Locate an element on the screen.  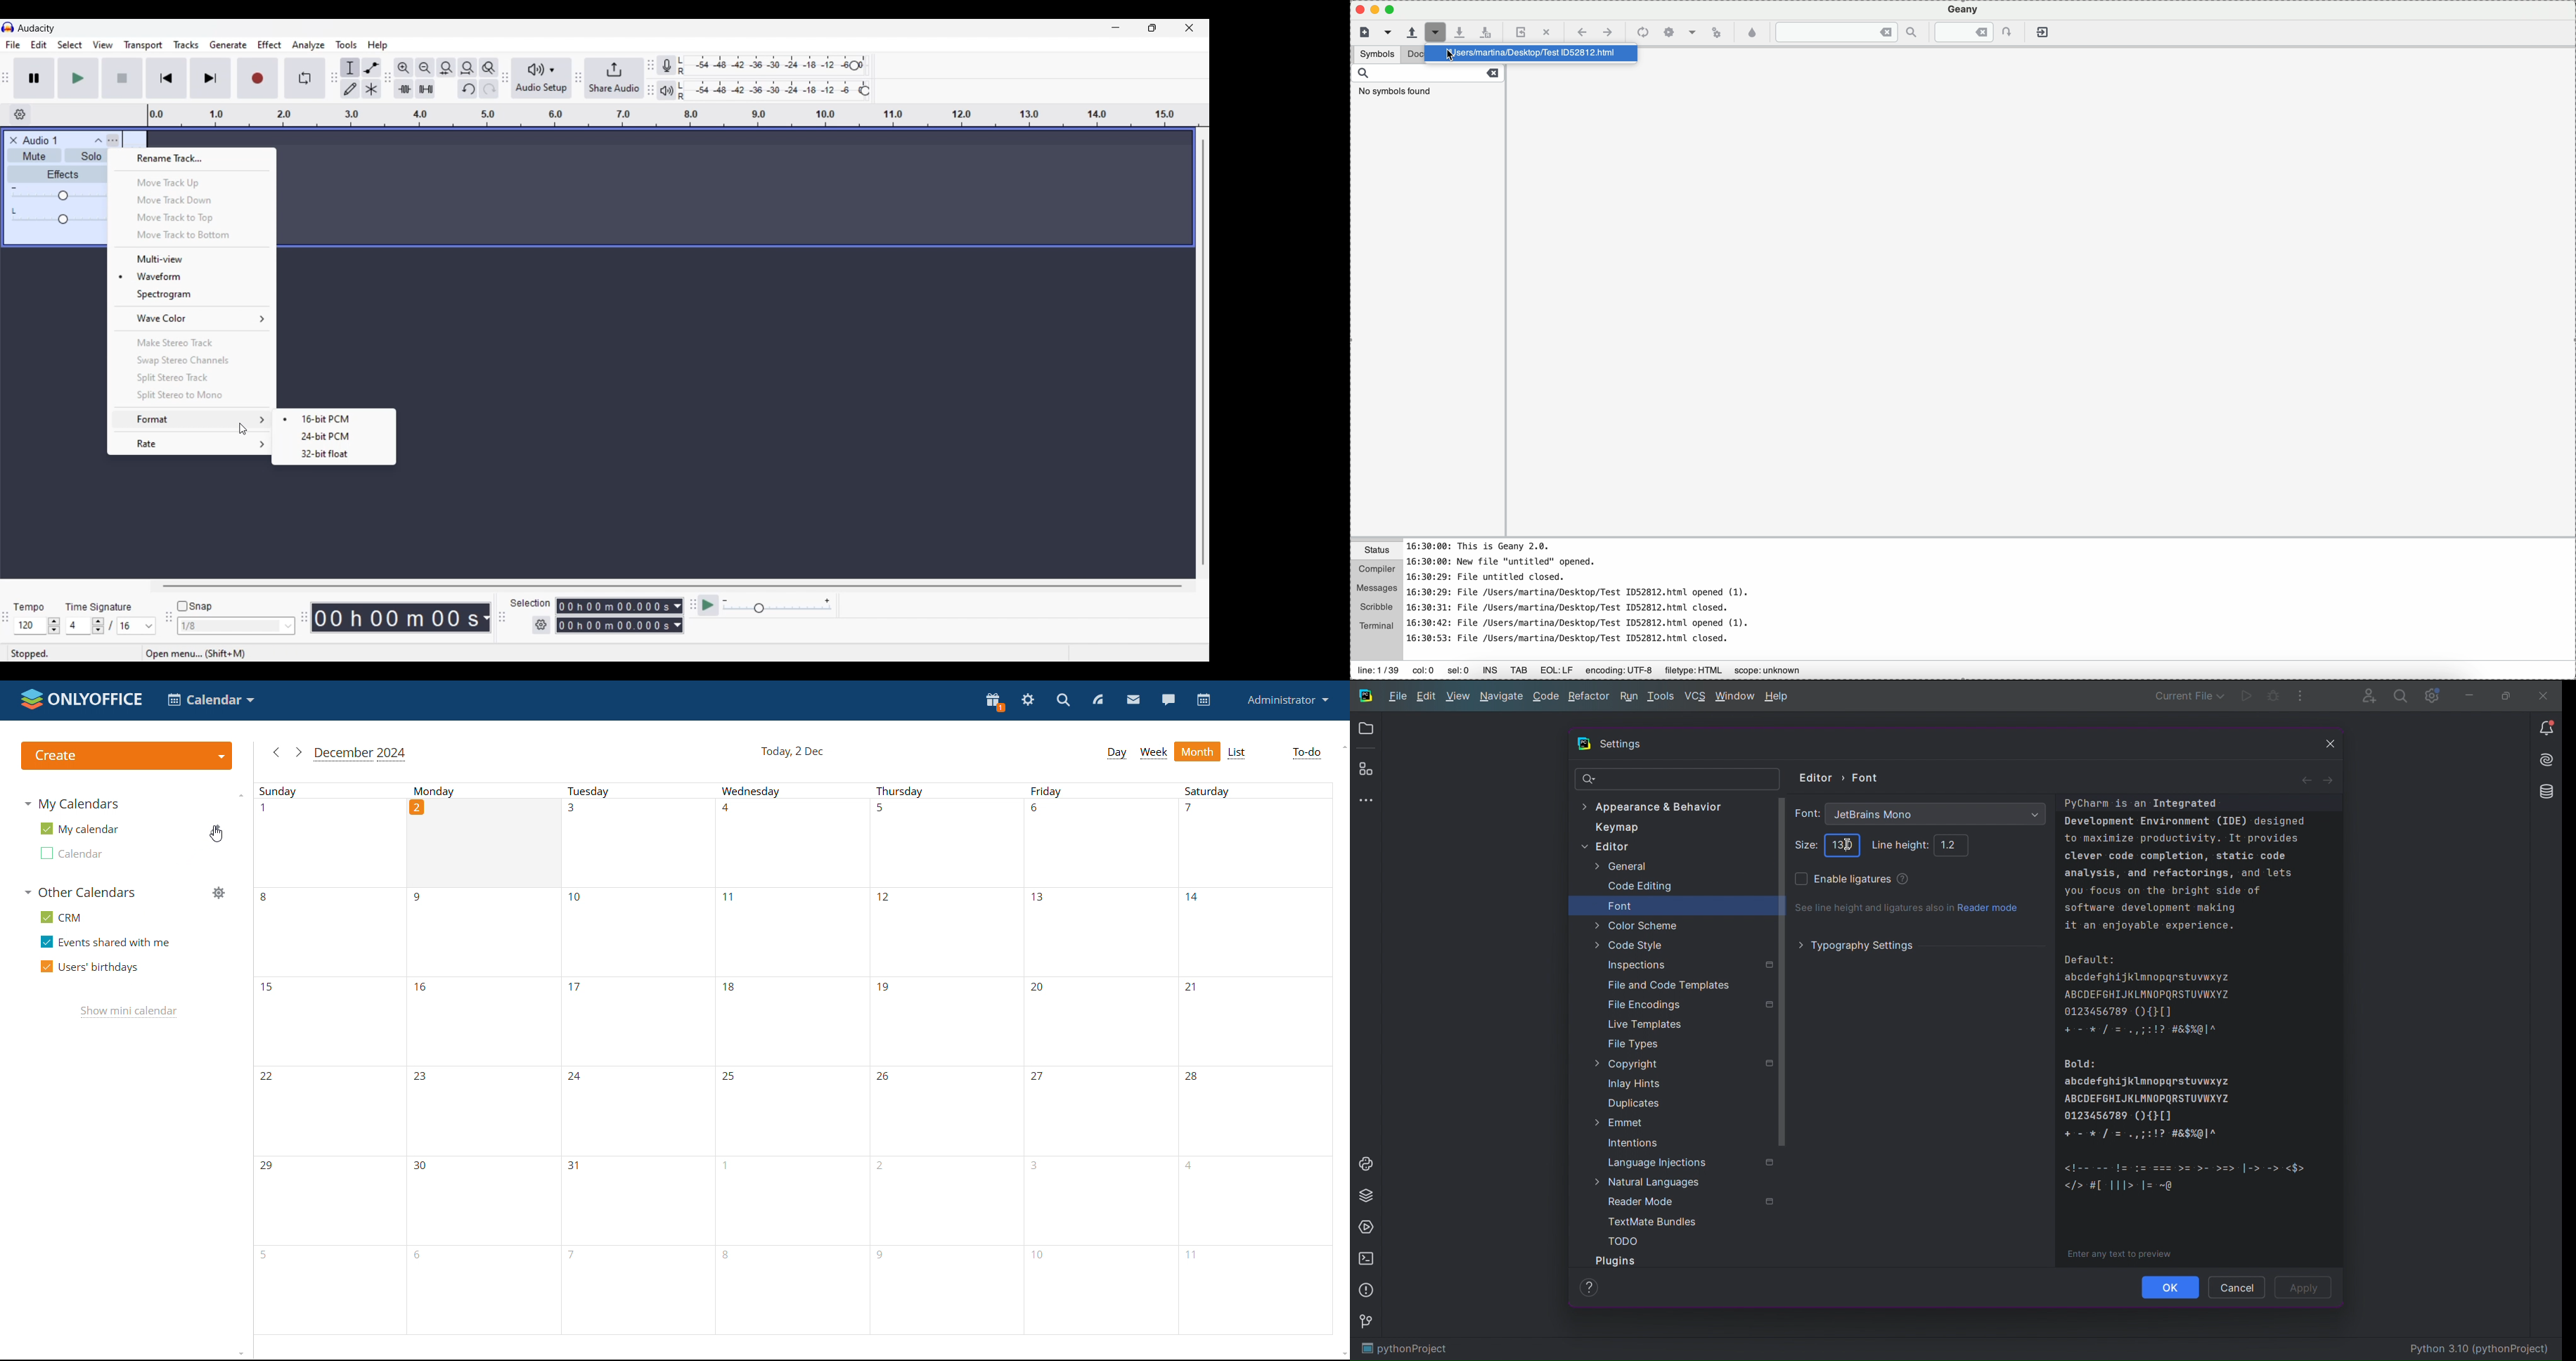
TextMate Bundles is located at coordinates (1653, 1222).